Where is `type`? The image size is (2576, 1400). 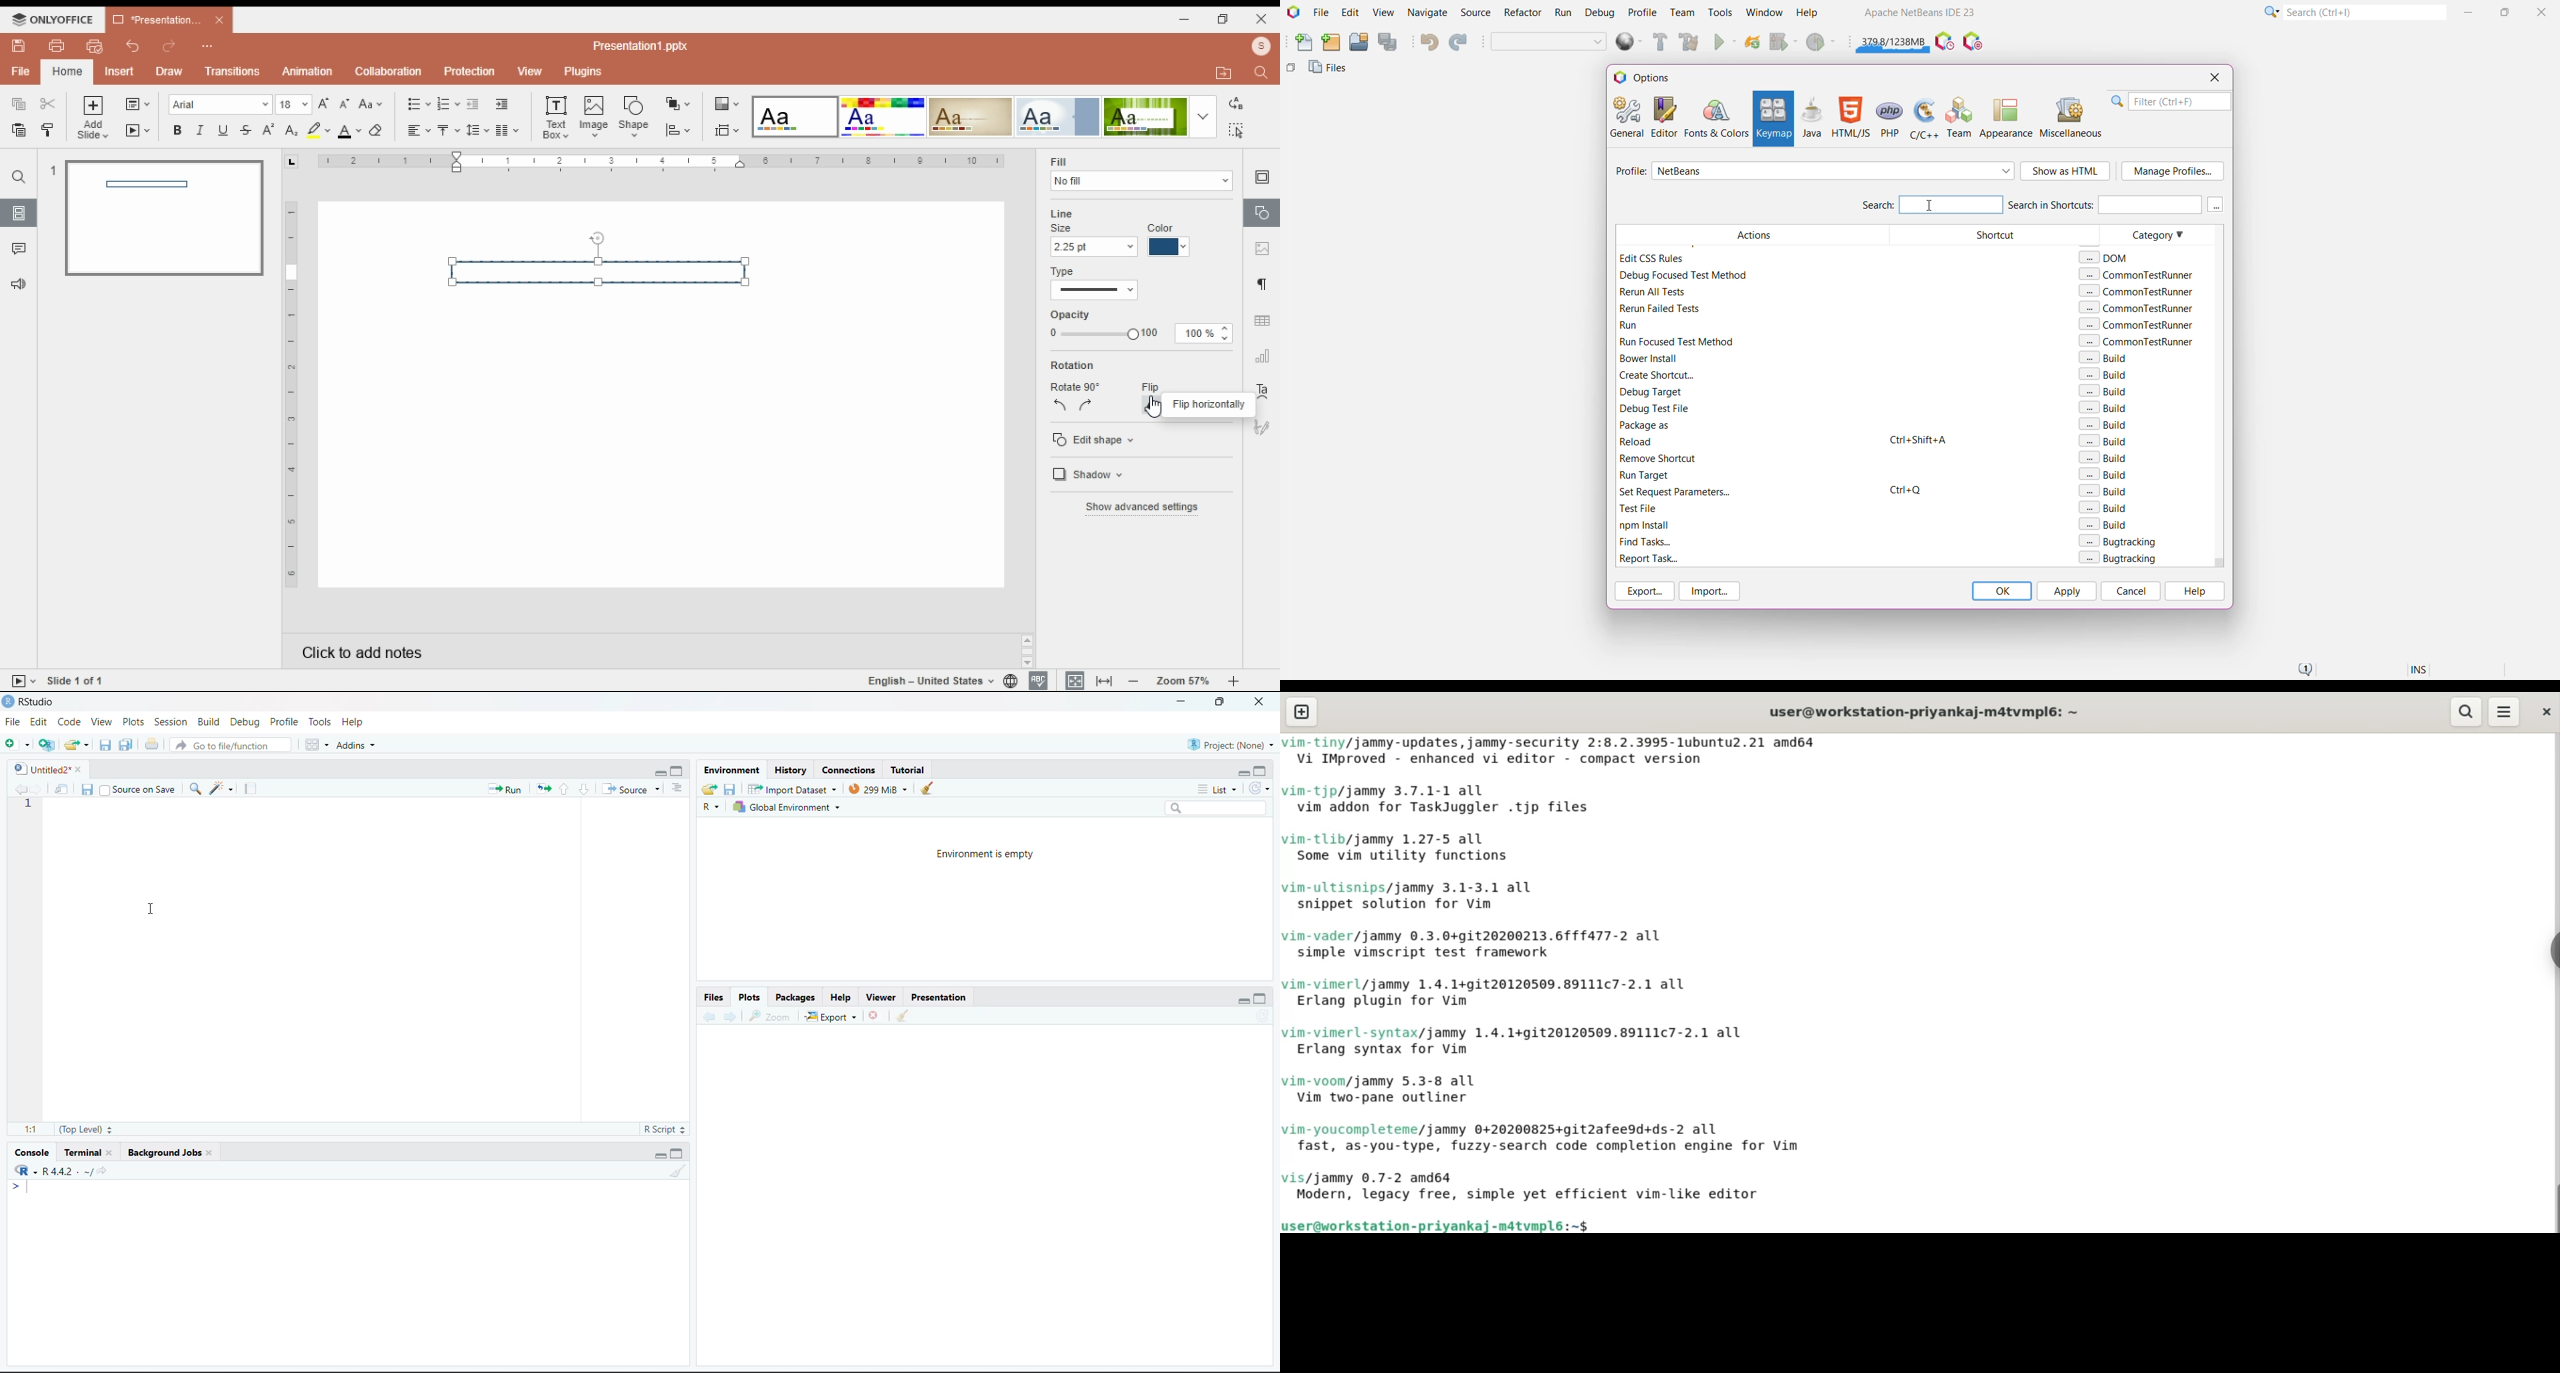 type is located at coordinates (1064, 272).